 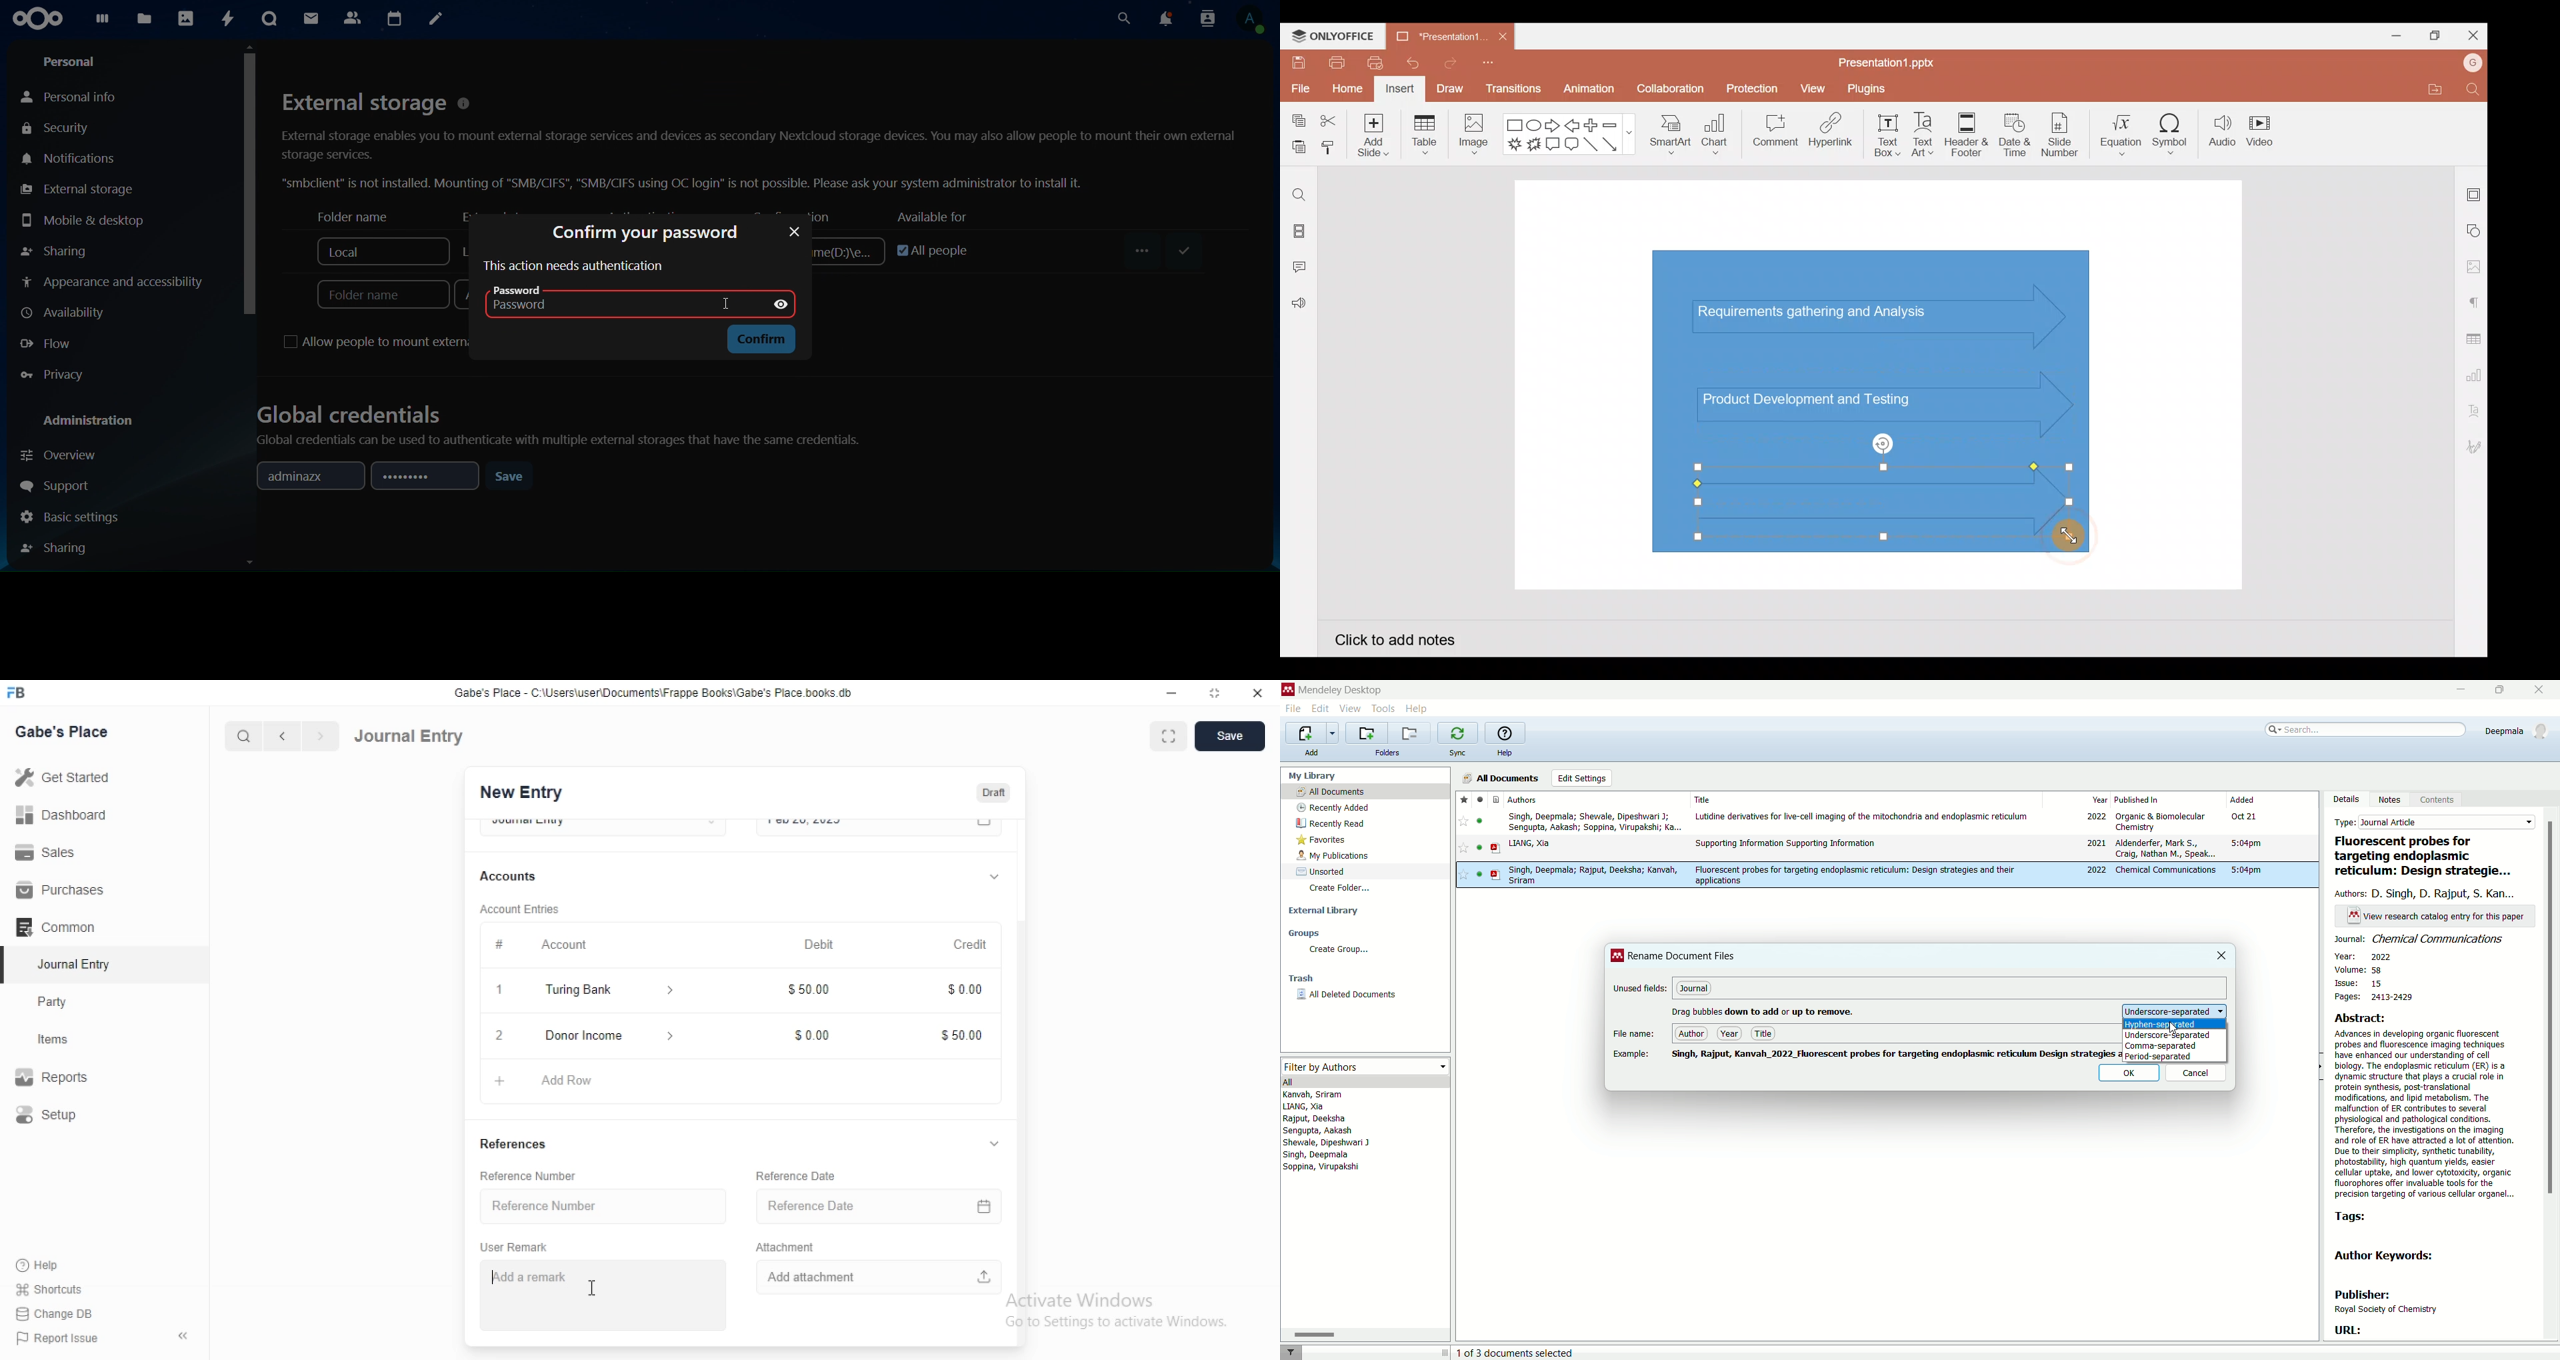 What do you see at coordinates (435, 19) in the screenshot?
I see `notes` at bounding box center [435, 19].